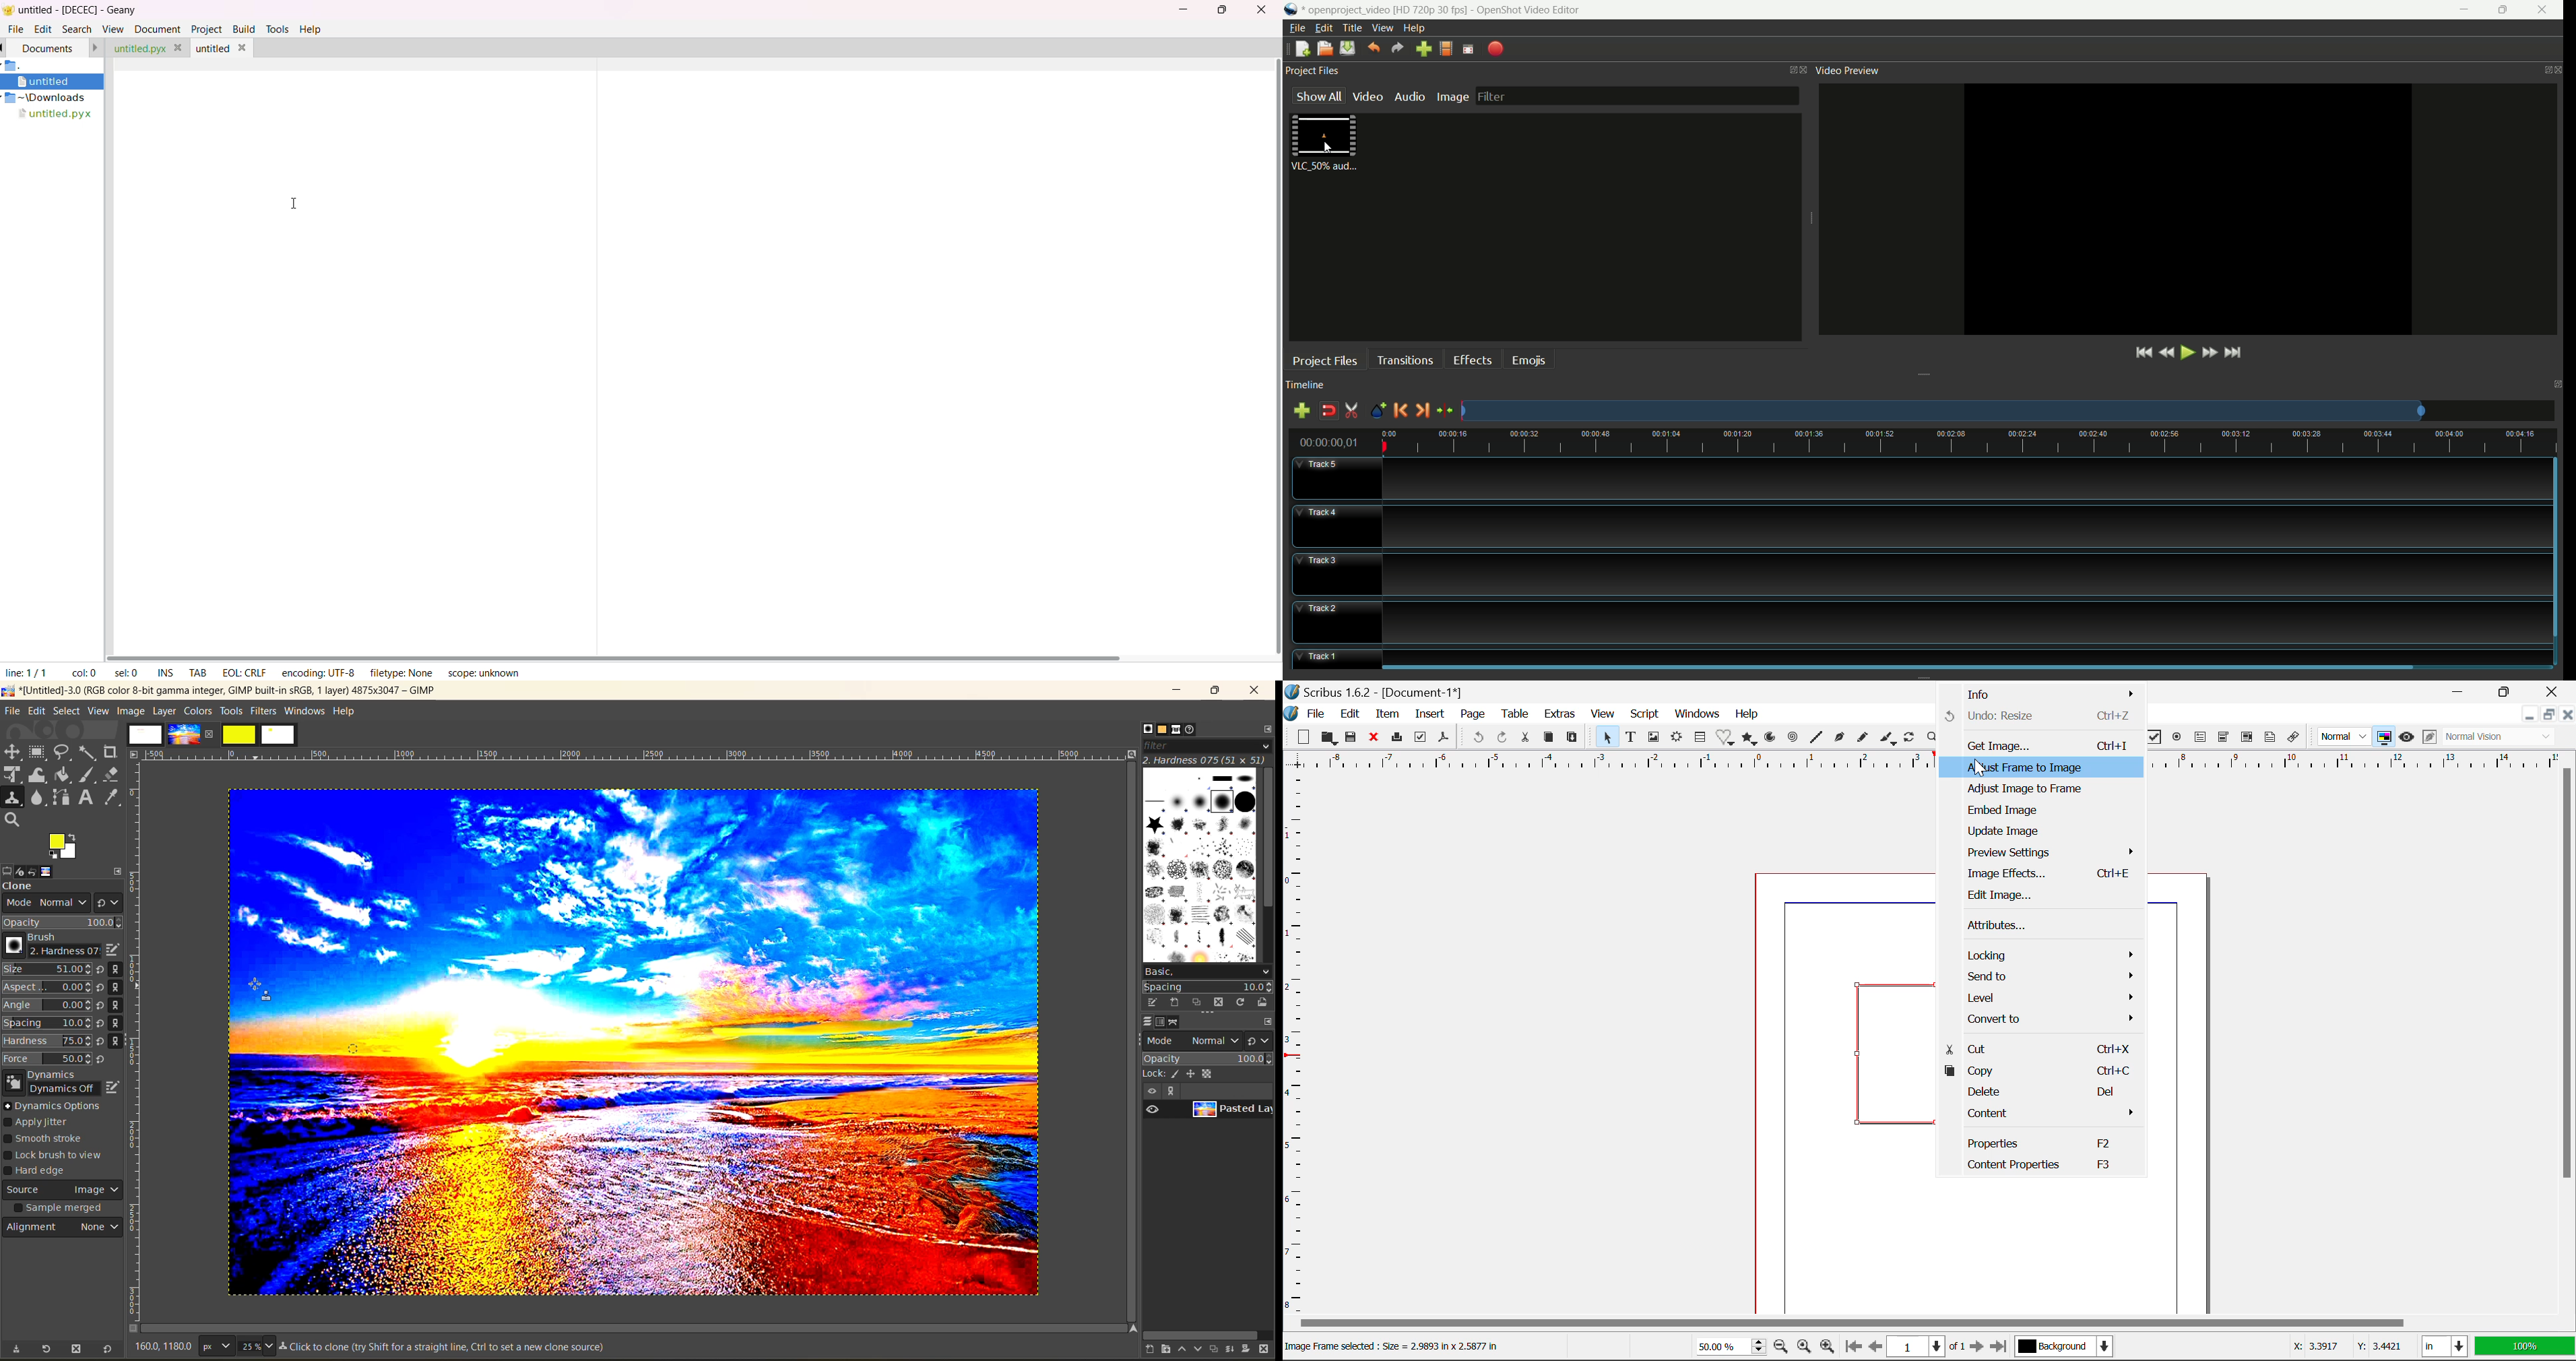  Describe the element at coordinates (1268, 1021) in the screenshot. I see `configure` at that location.